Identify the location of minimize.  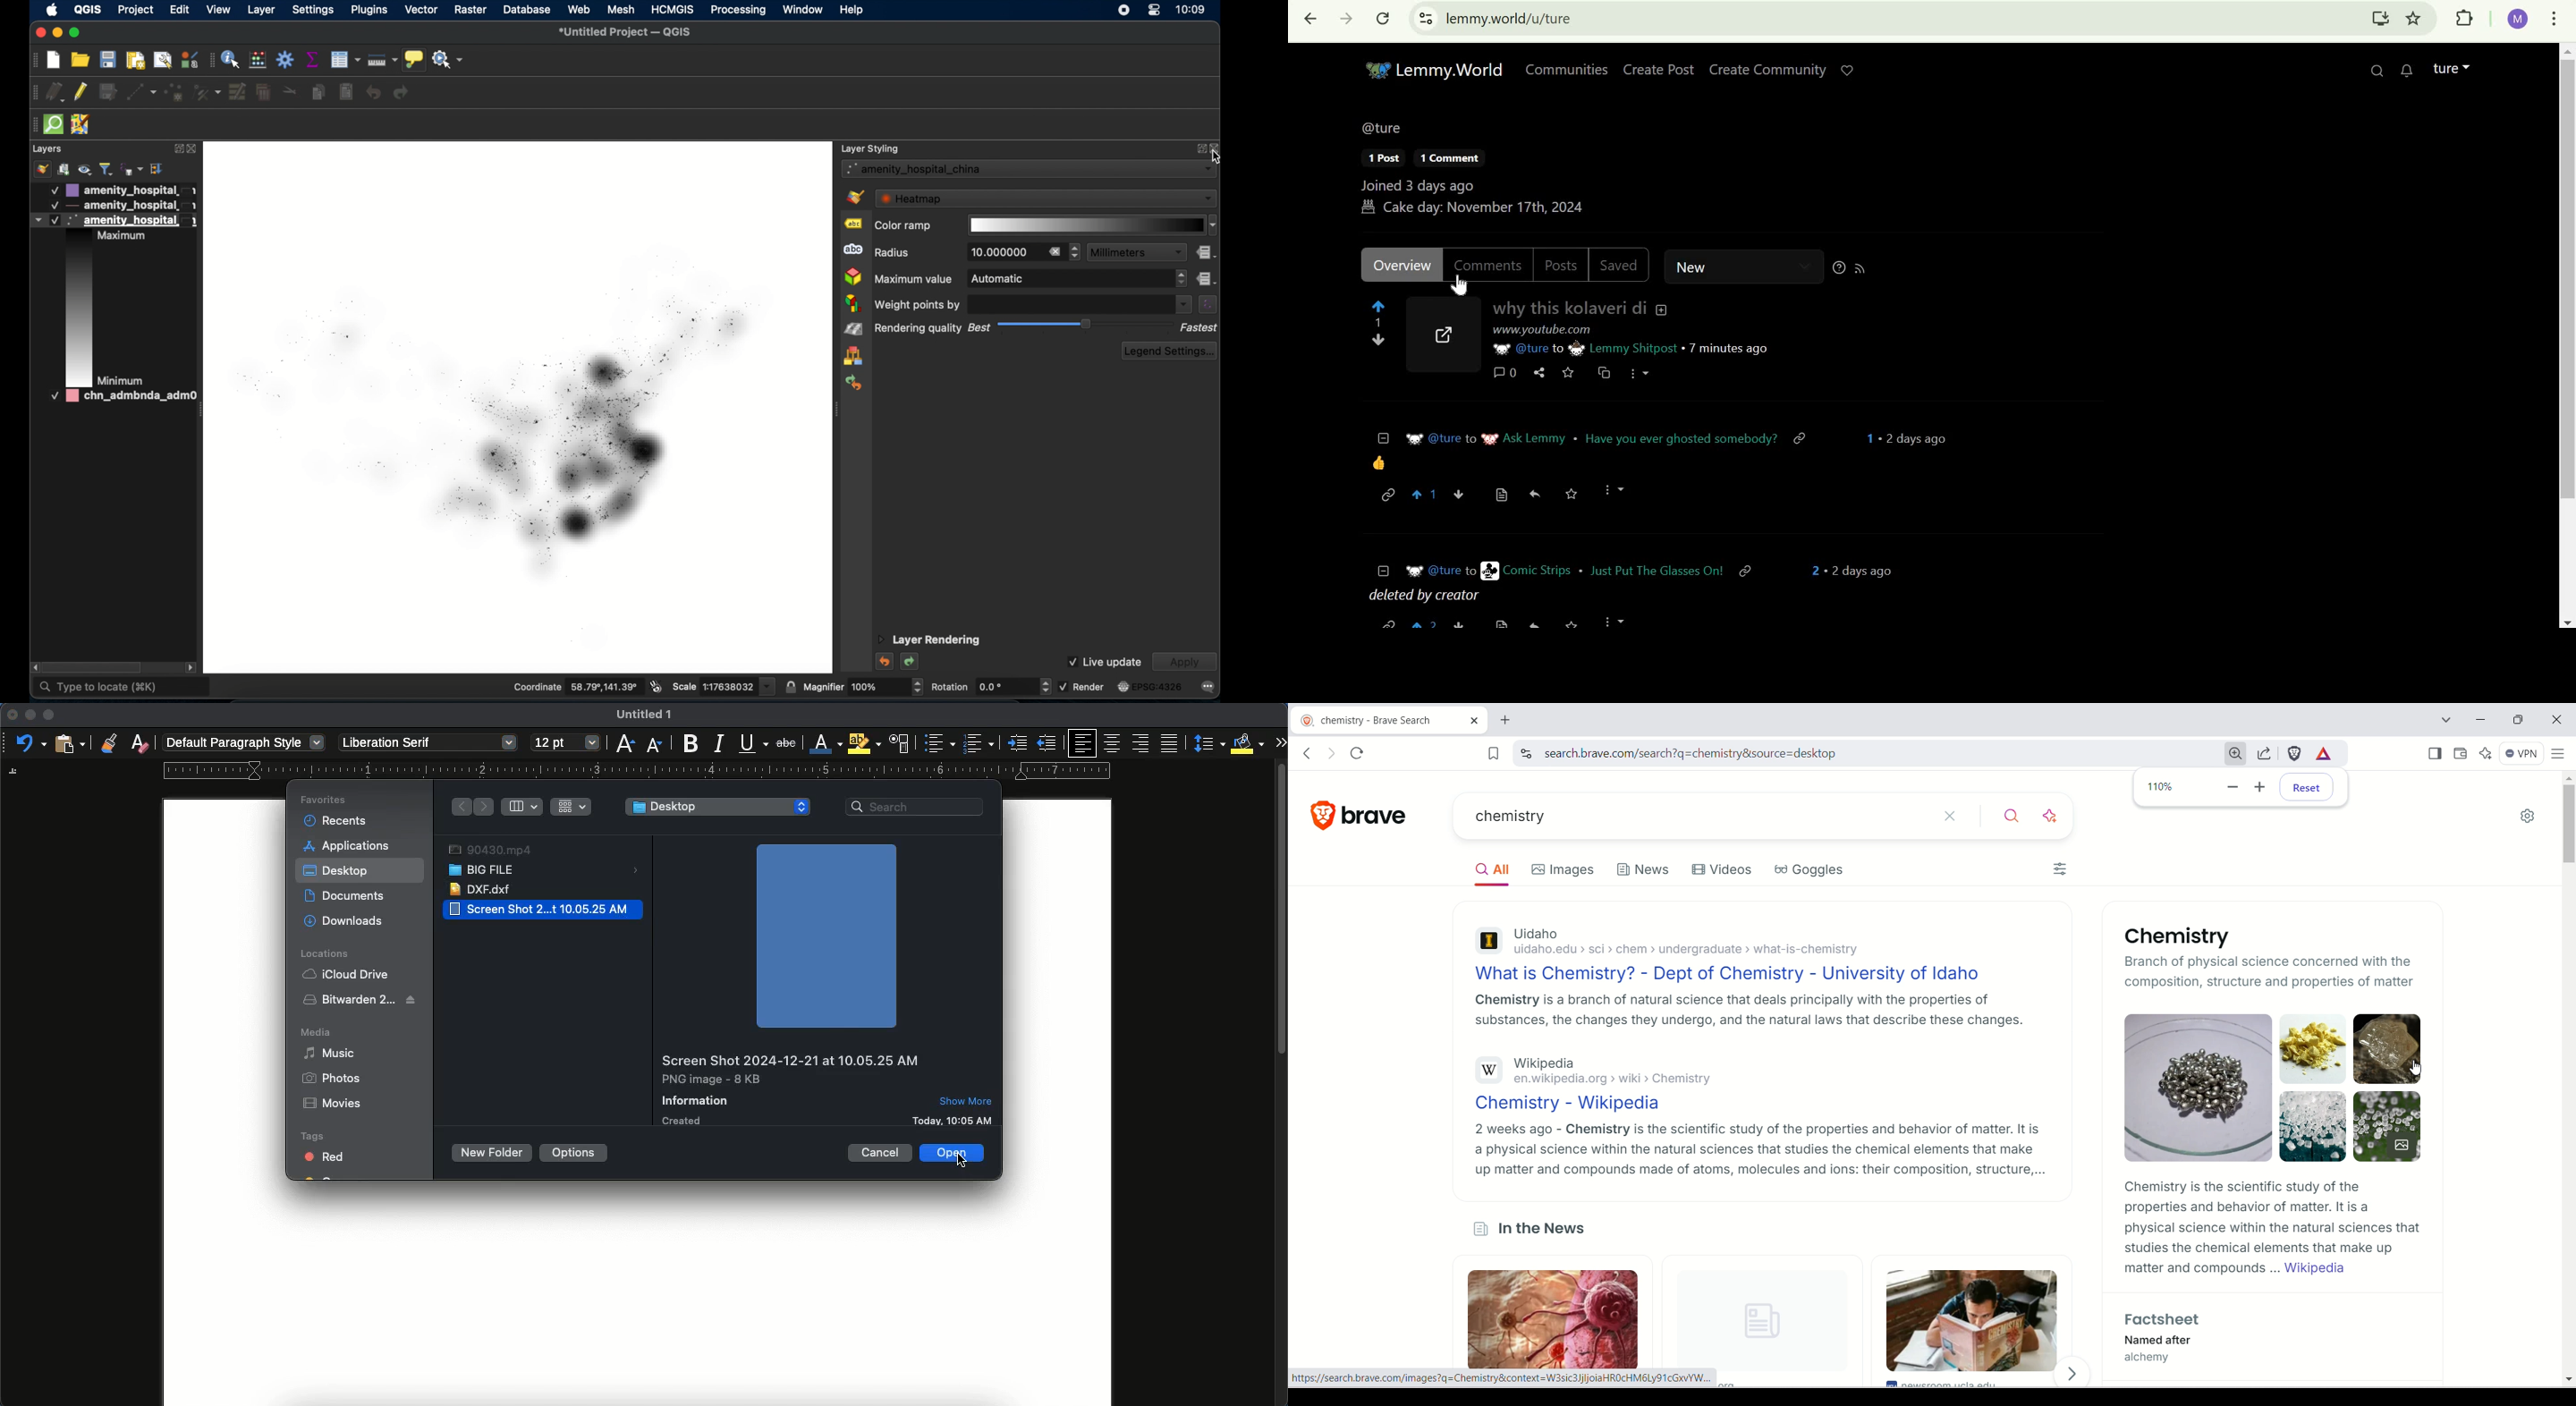
(57, 34).